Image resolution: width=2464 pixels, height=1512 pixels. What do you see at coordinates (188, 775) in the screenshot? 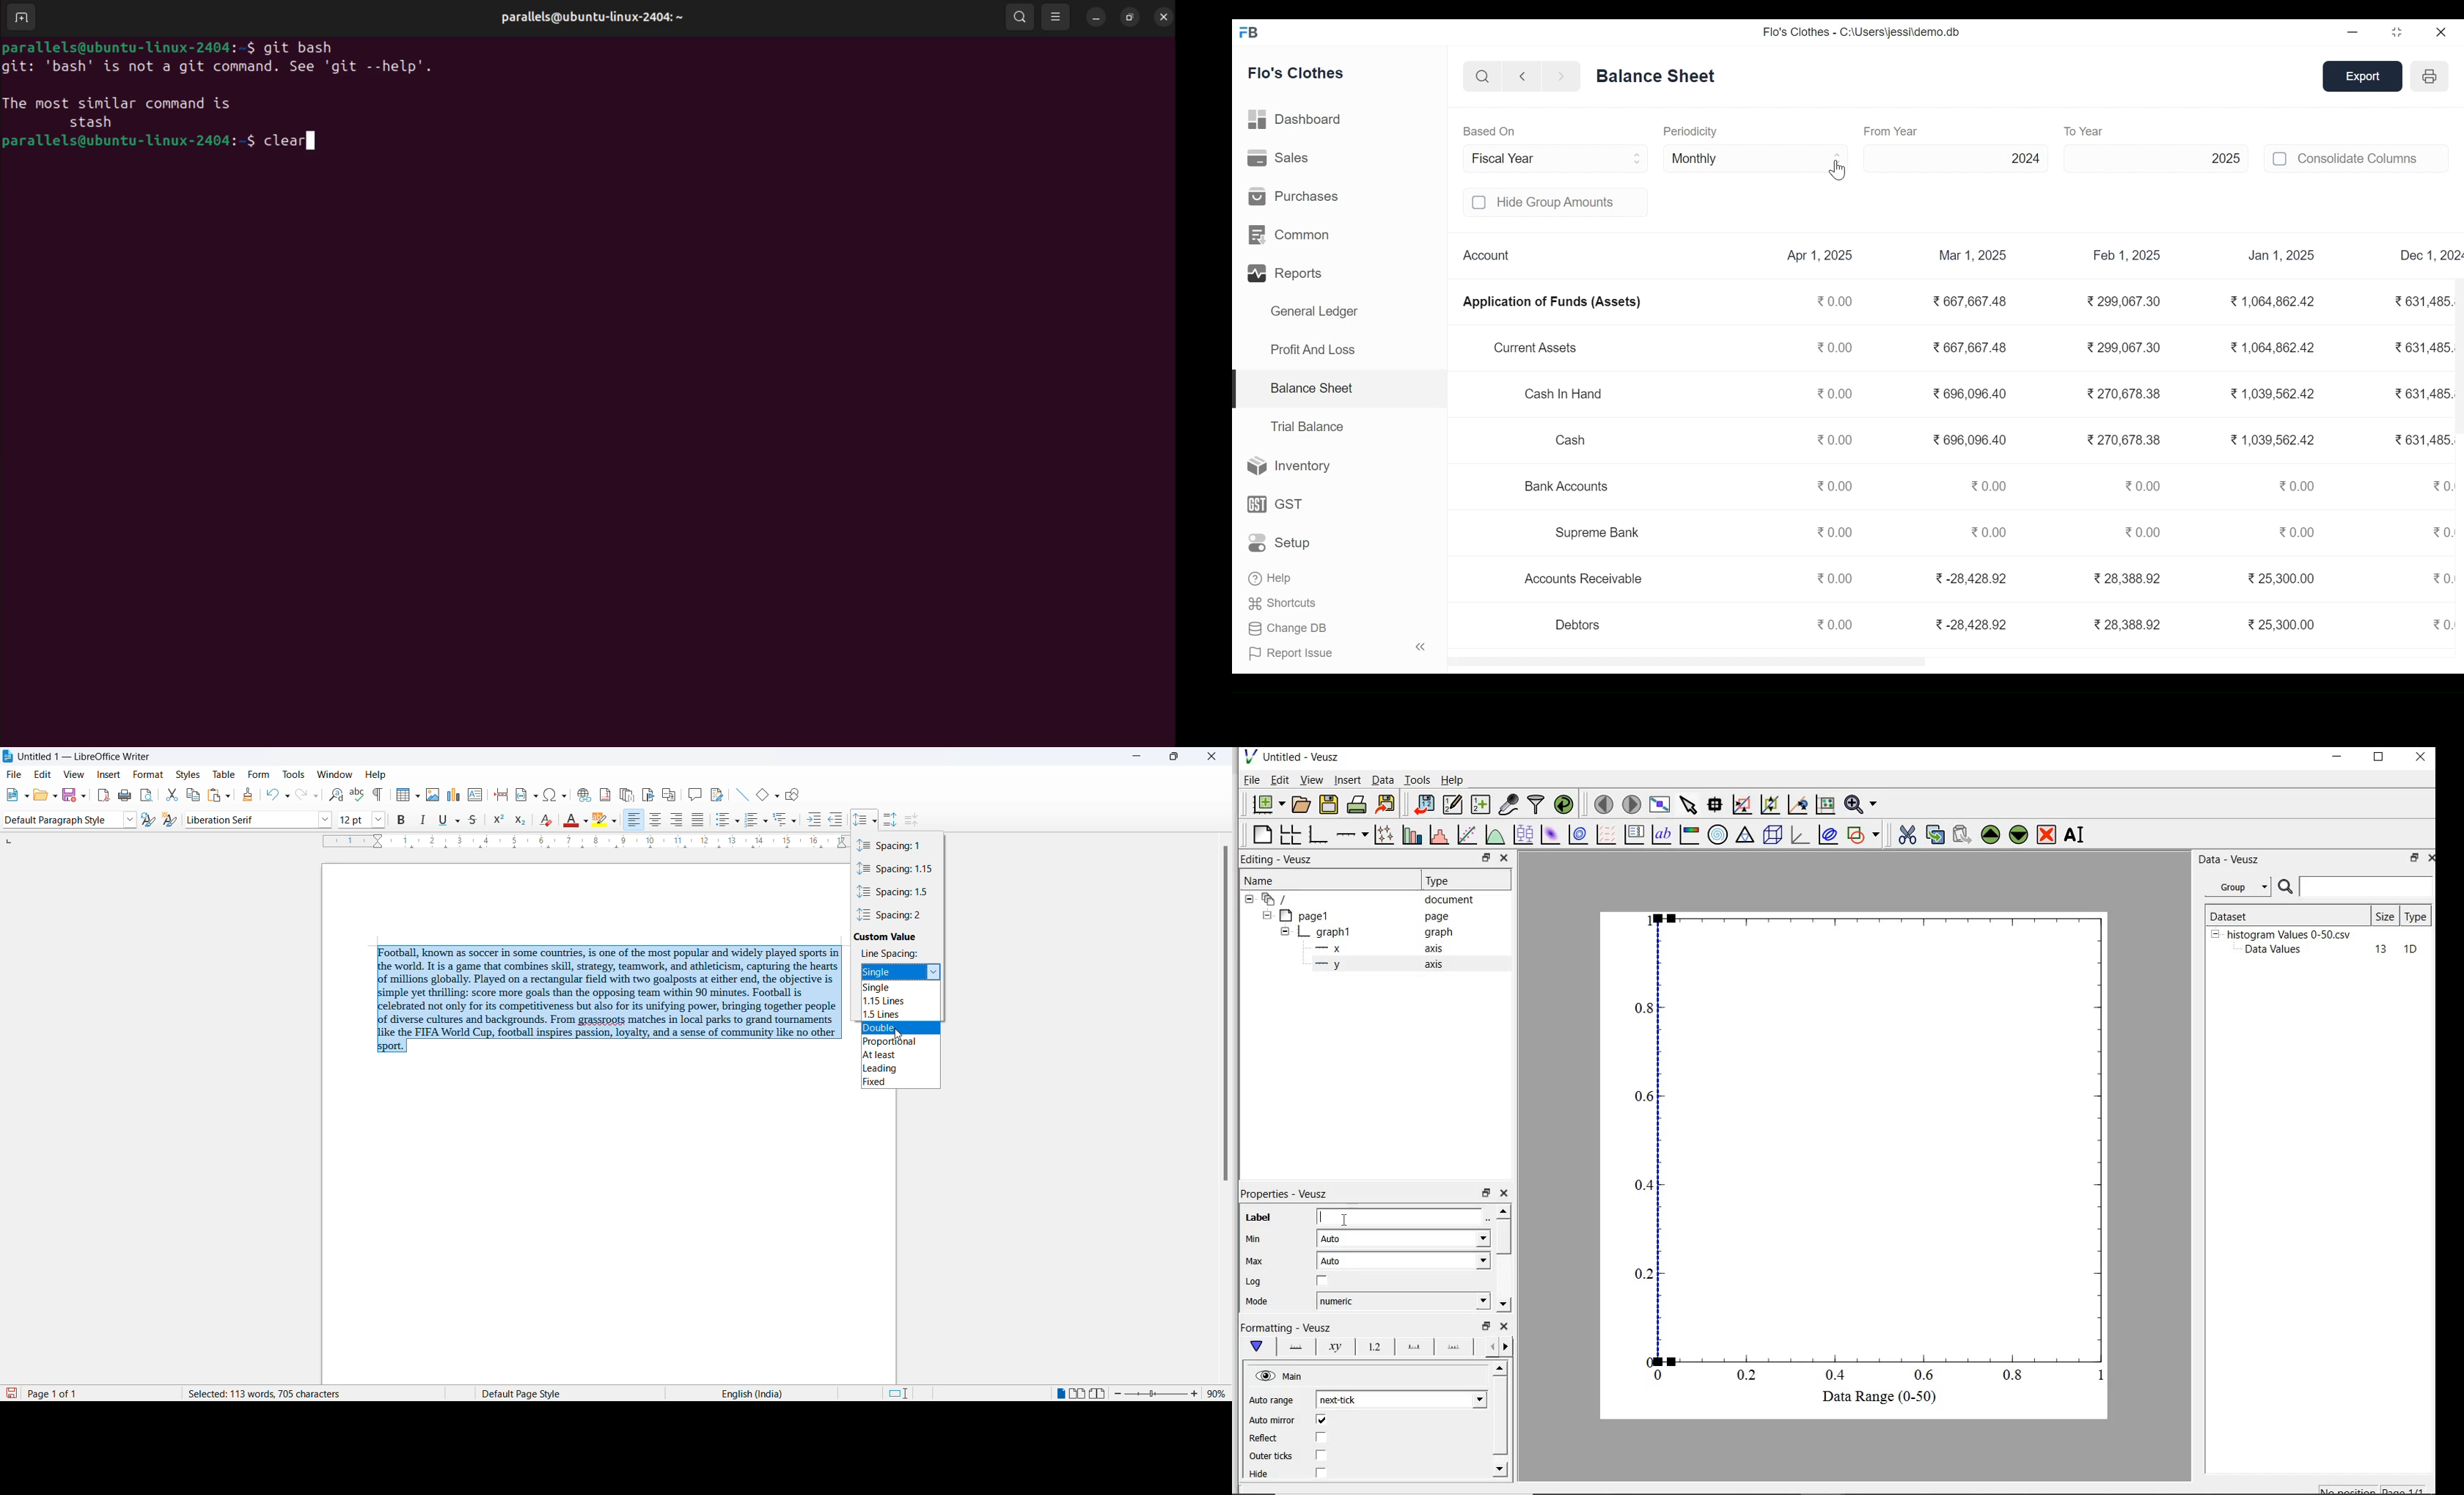
I see `styles` at bounding box center [188, 775].